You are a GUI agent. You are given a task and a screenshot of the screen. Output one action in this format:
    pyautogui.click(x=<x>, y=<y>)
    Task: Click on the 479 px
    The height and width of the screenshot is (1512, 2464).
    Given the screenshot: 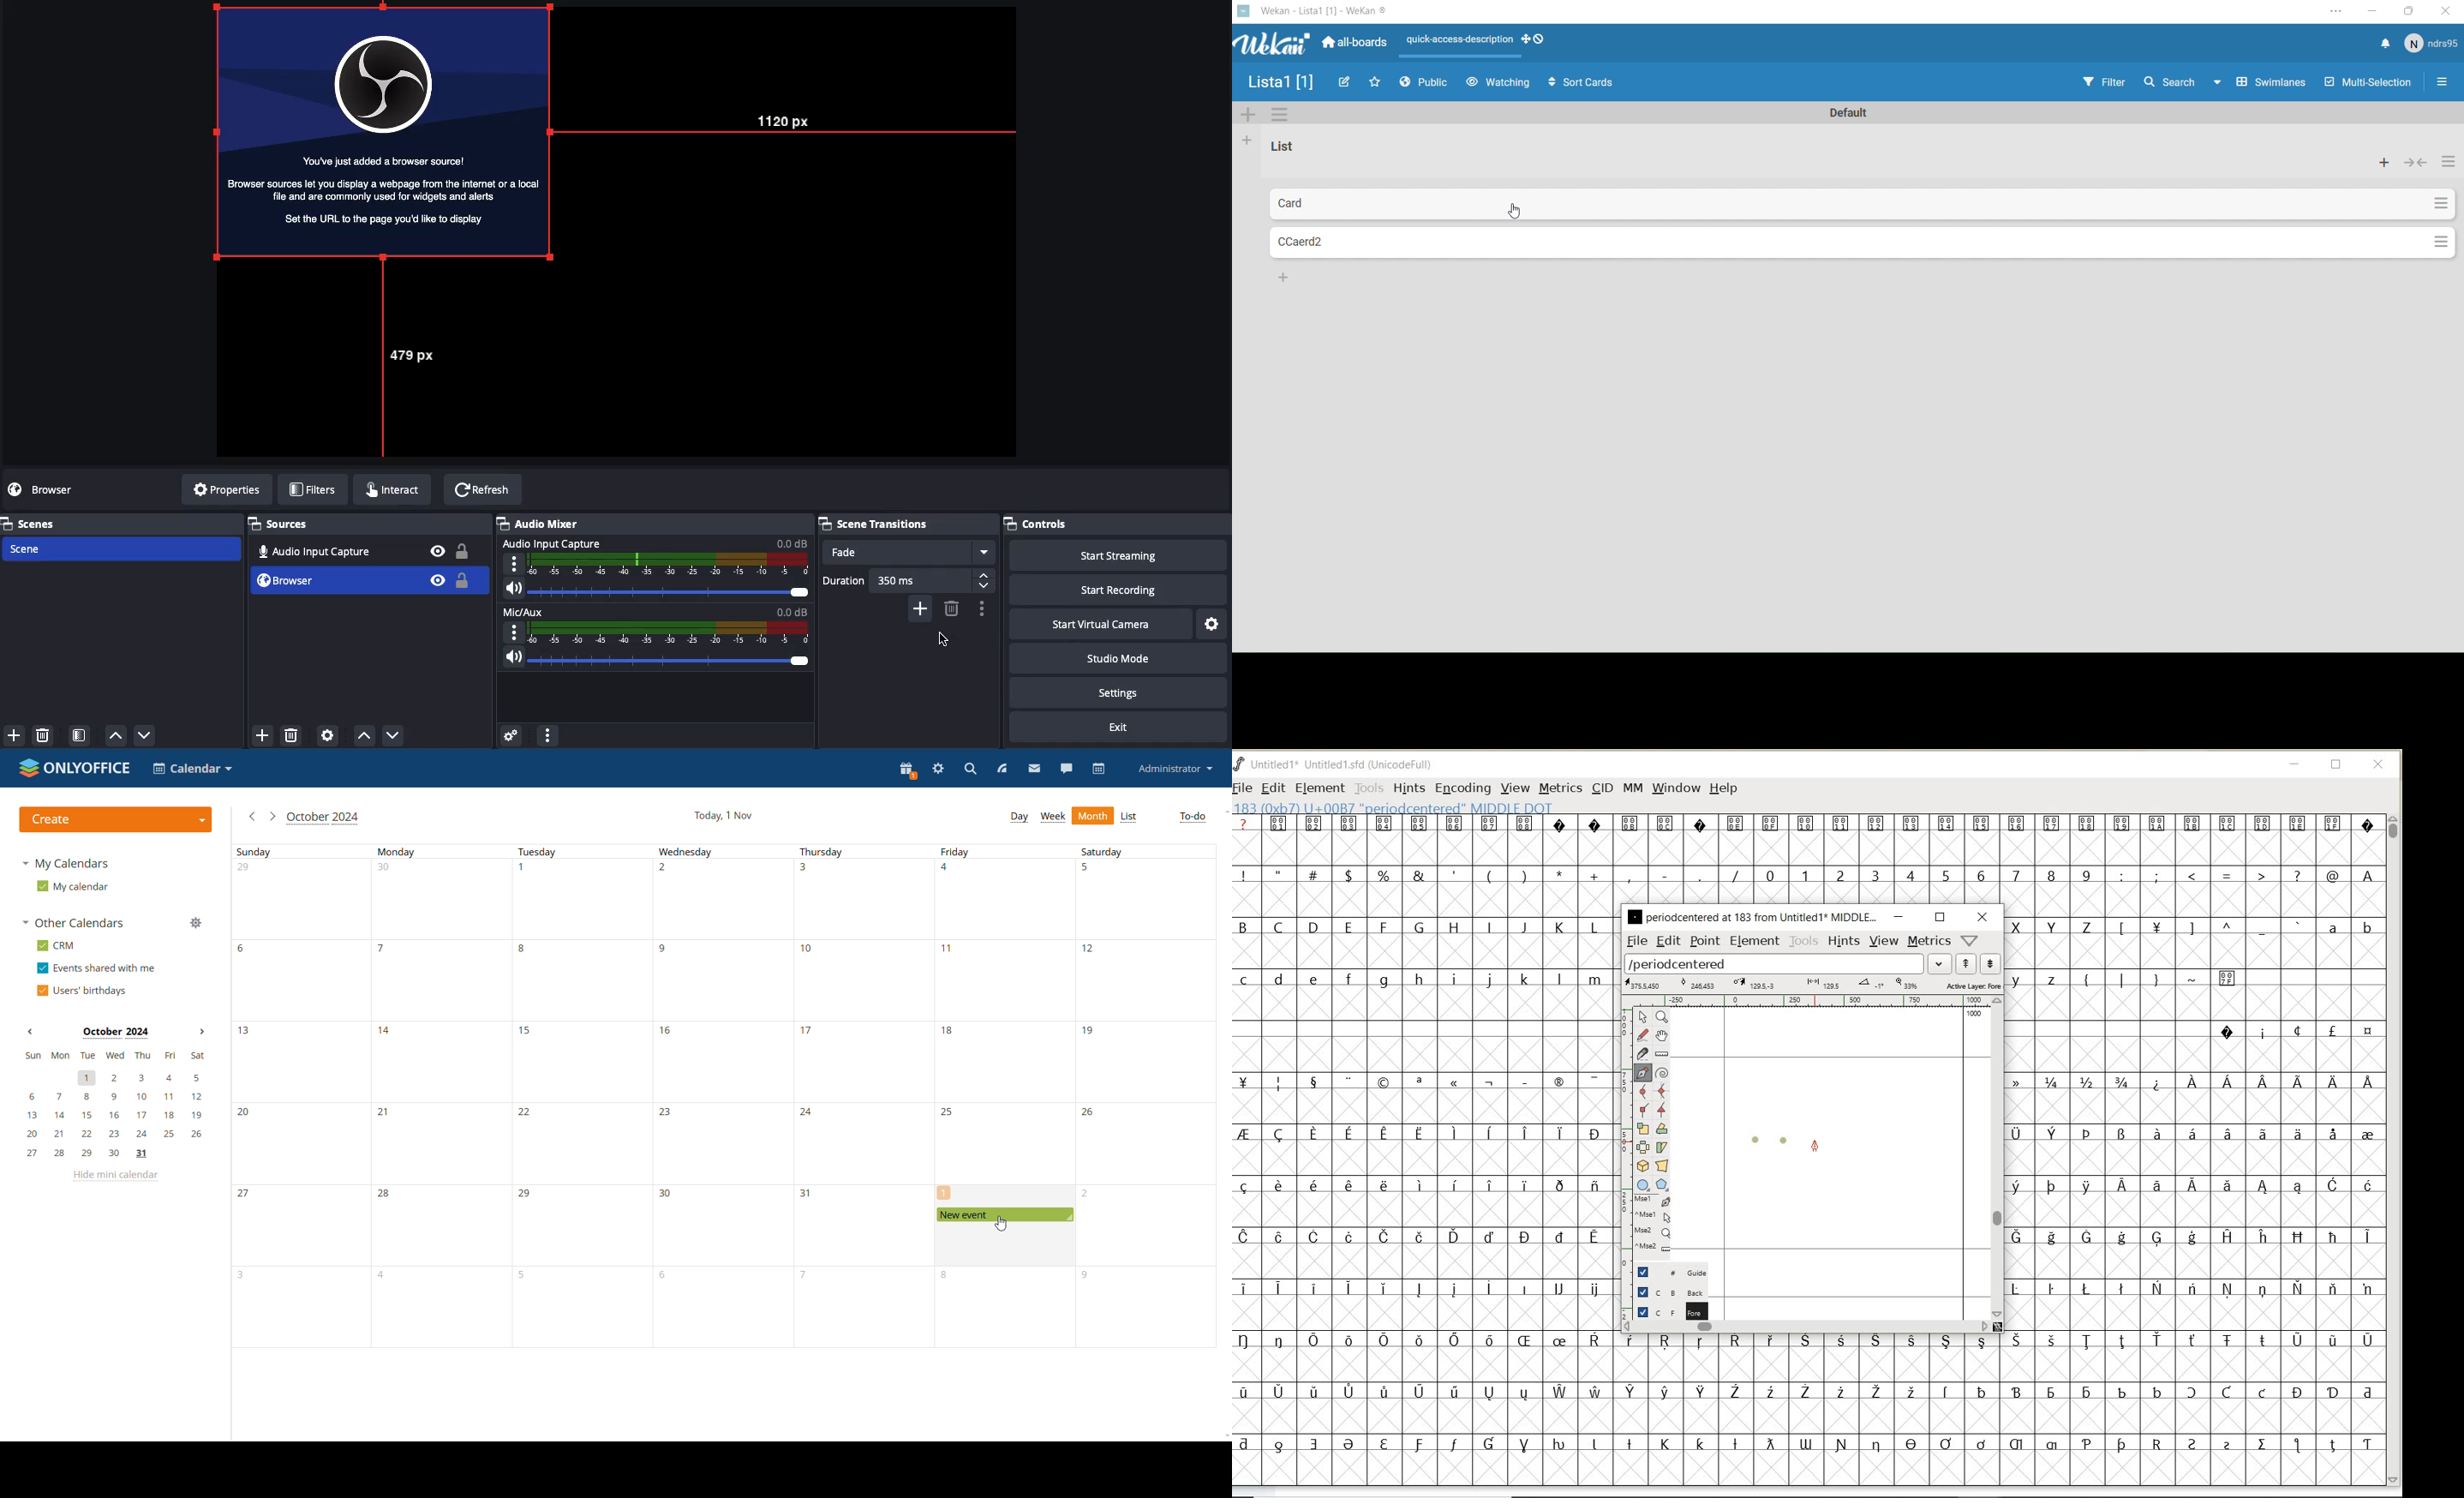 What is the action you would take?
    pyautogui.click(x=418, y=358)
    